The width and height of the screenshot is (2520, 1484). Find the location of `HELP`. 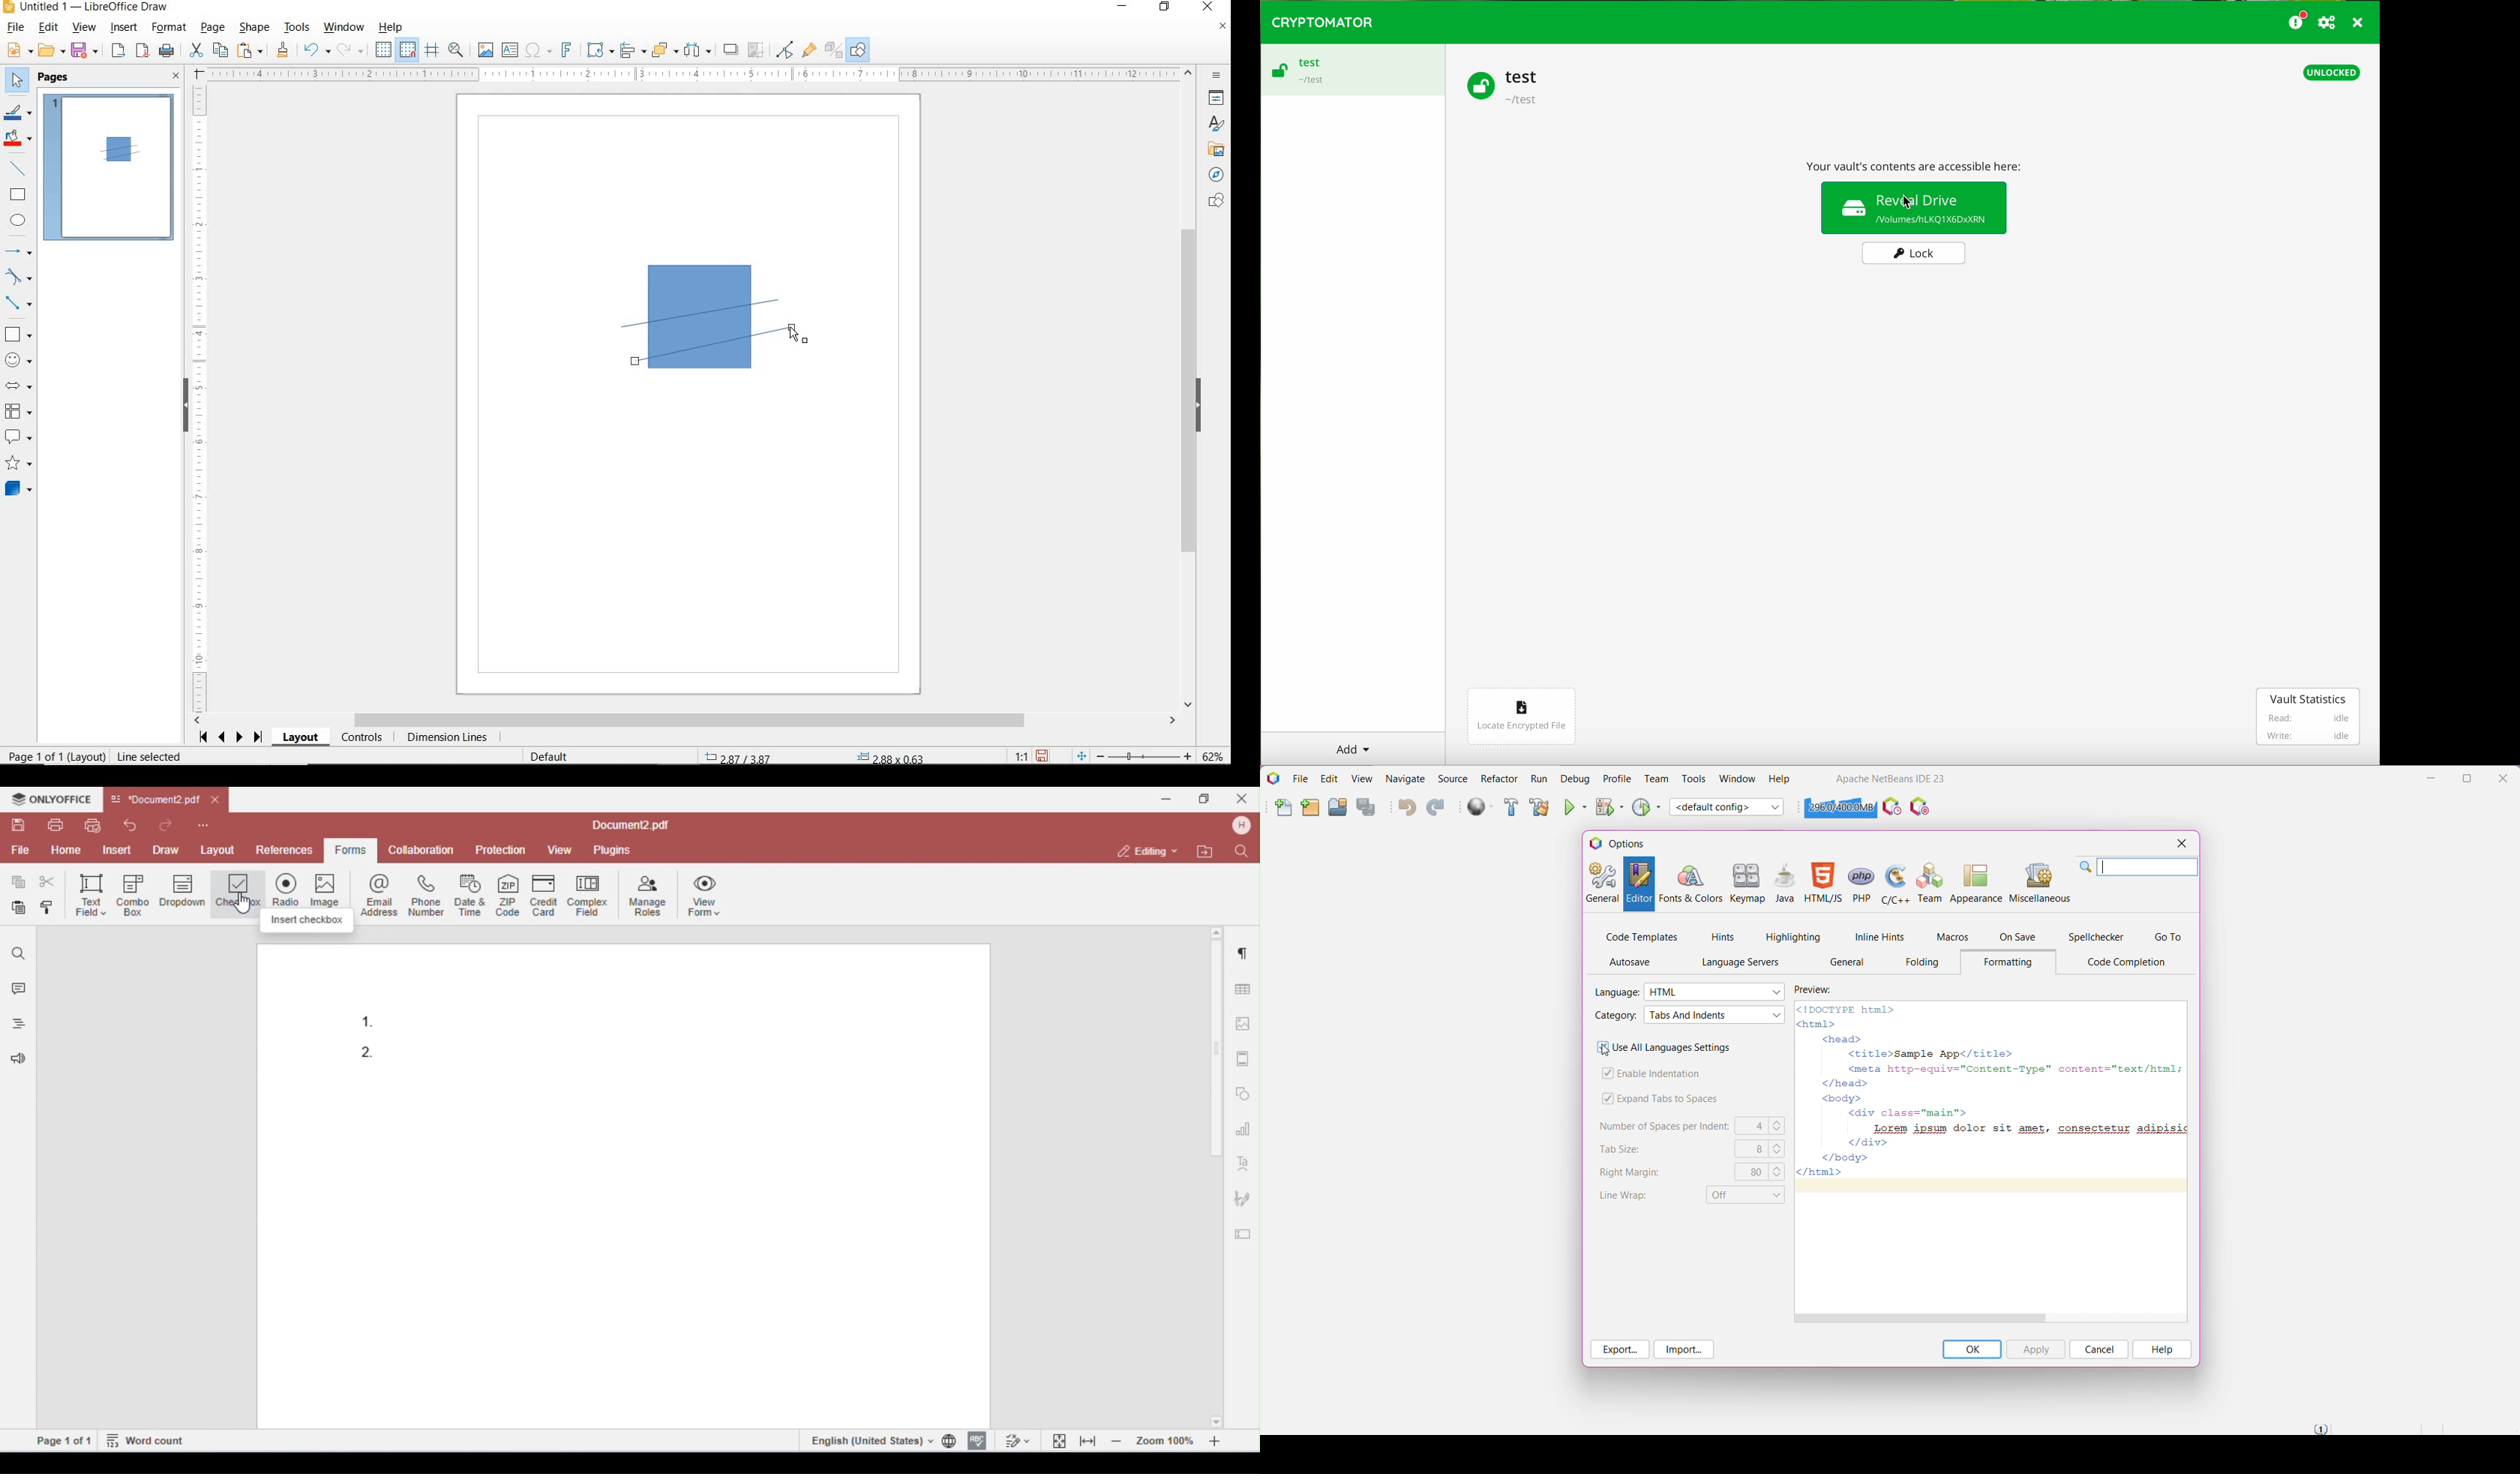

HELP is located at coordinates (394, 27).